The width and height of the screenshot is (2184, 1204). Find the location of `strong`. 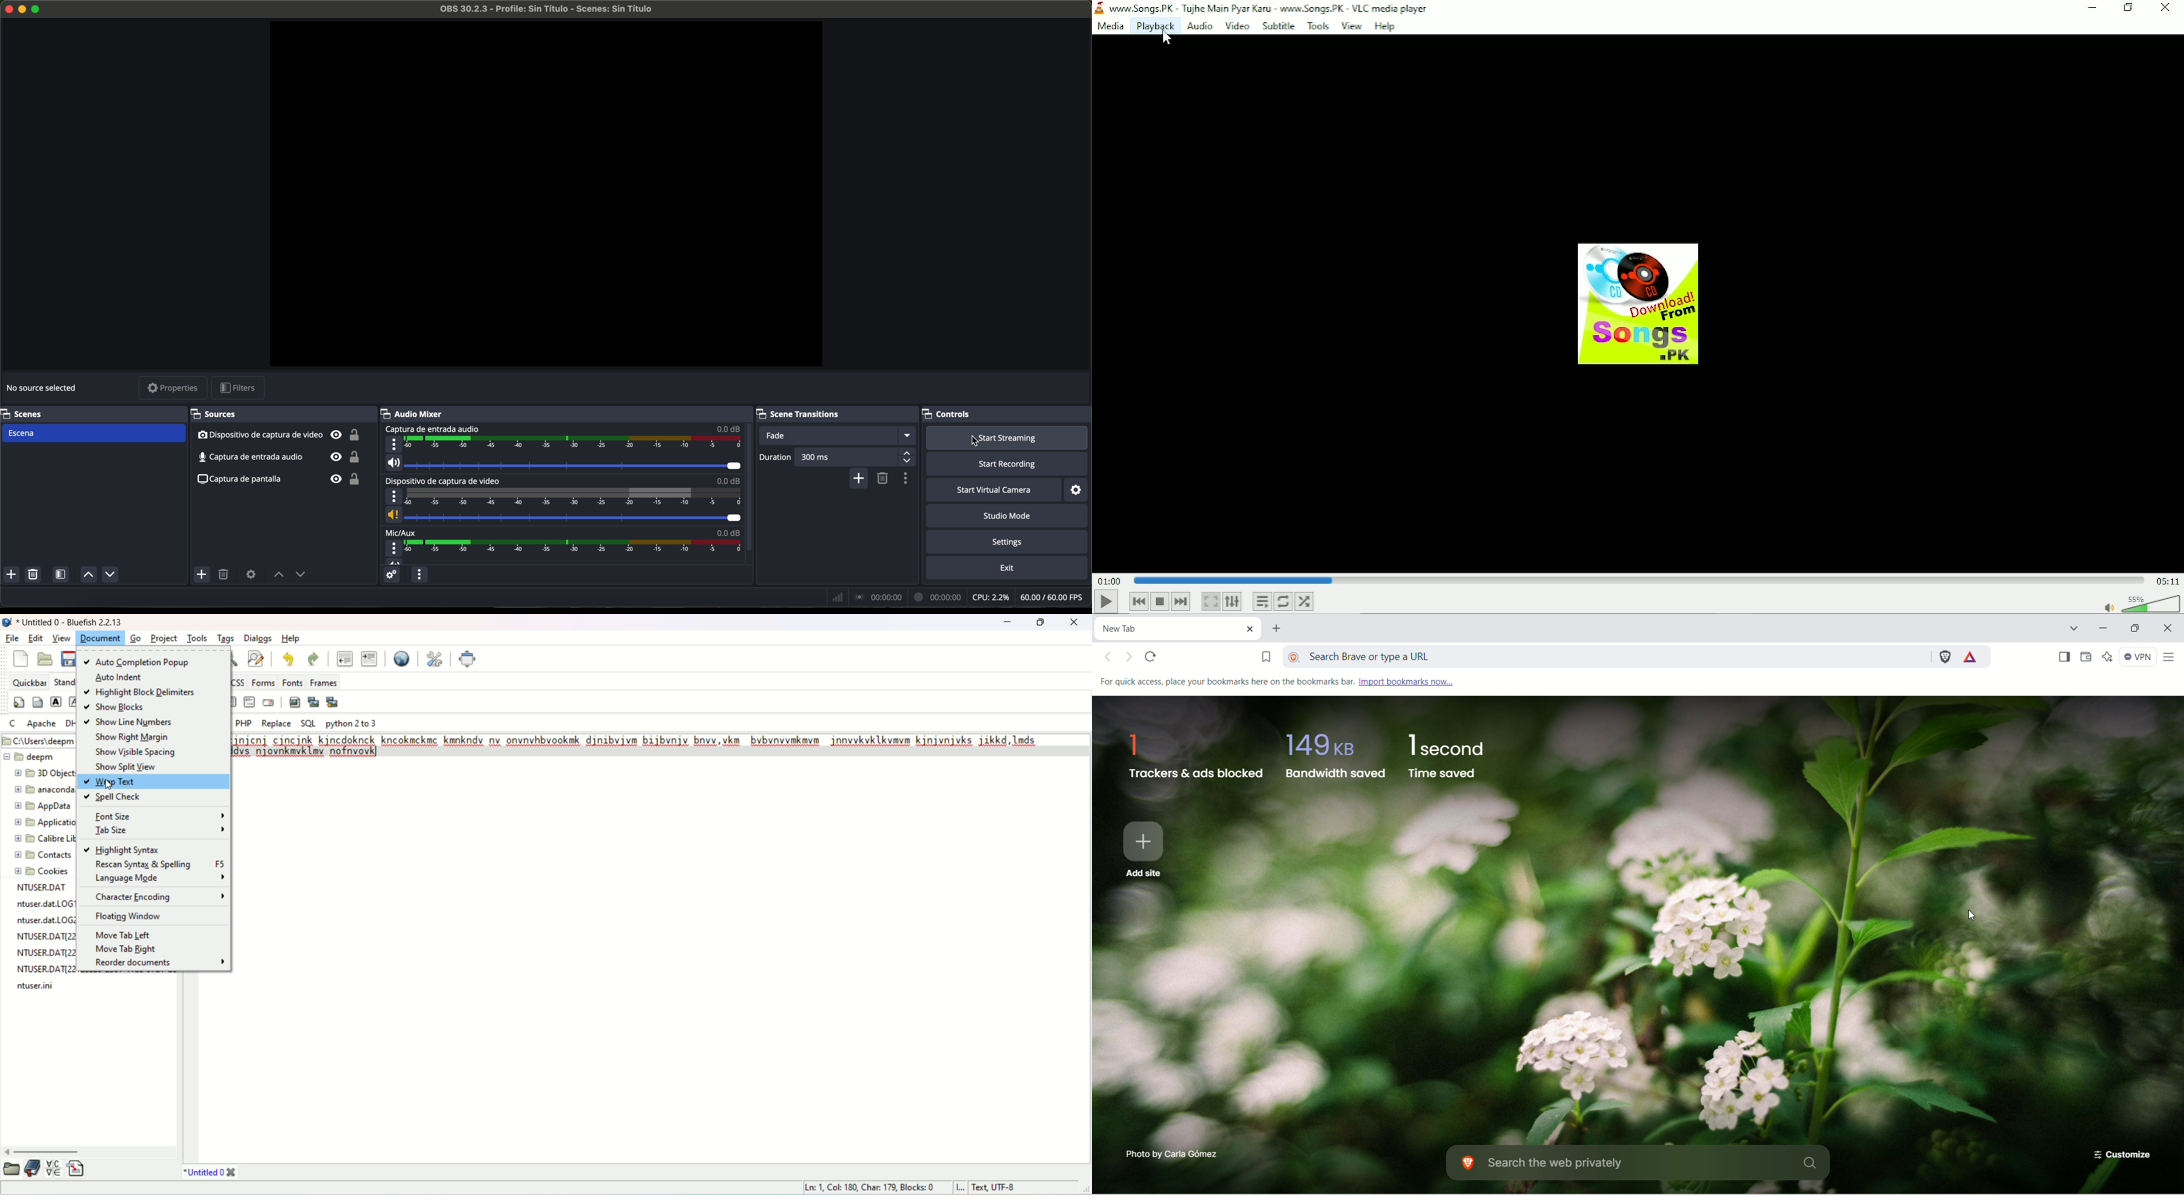

strong is located at coordinates (57, 703).